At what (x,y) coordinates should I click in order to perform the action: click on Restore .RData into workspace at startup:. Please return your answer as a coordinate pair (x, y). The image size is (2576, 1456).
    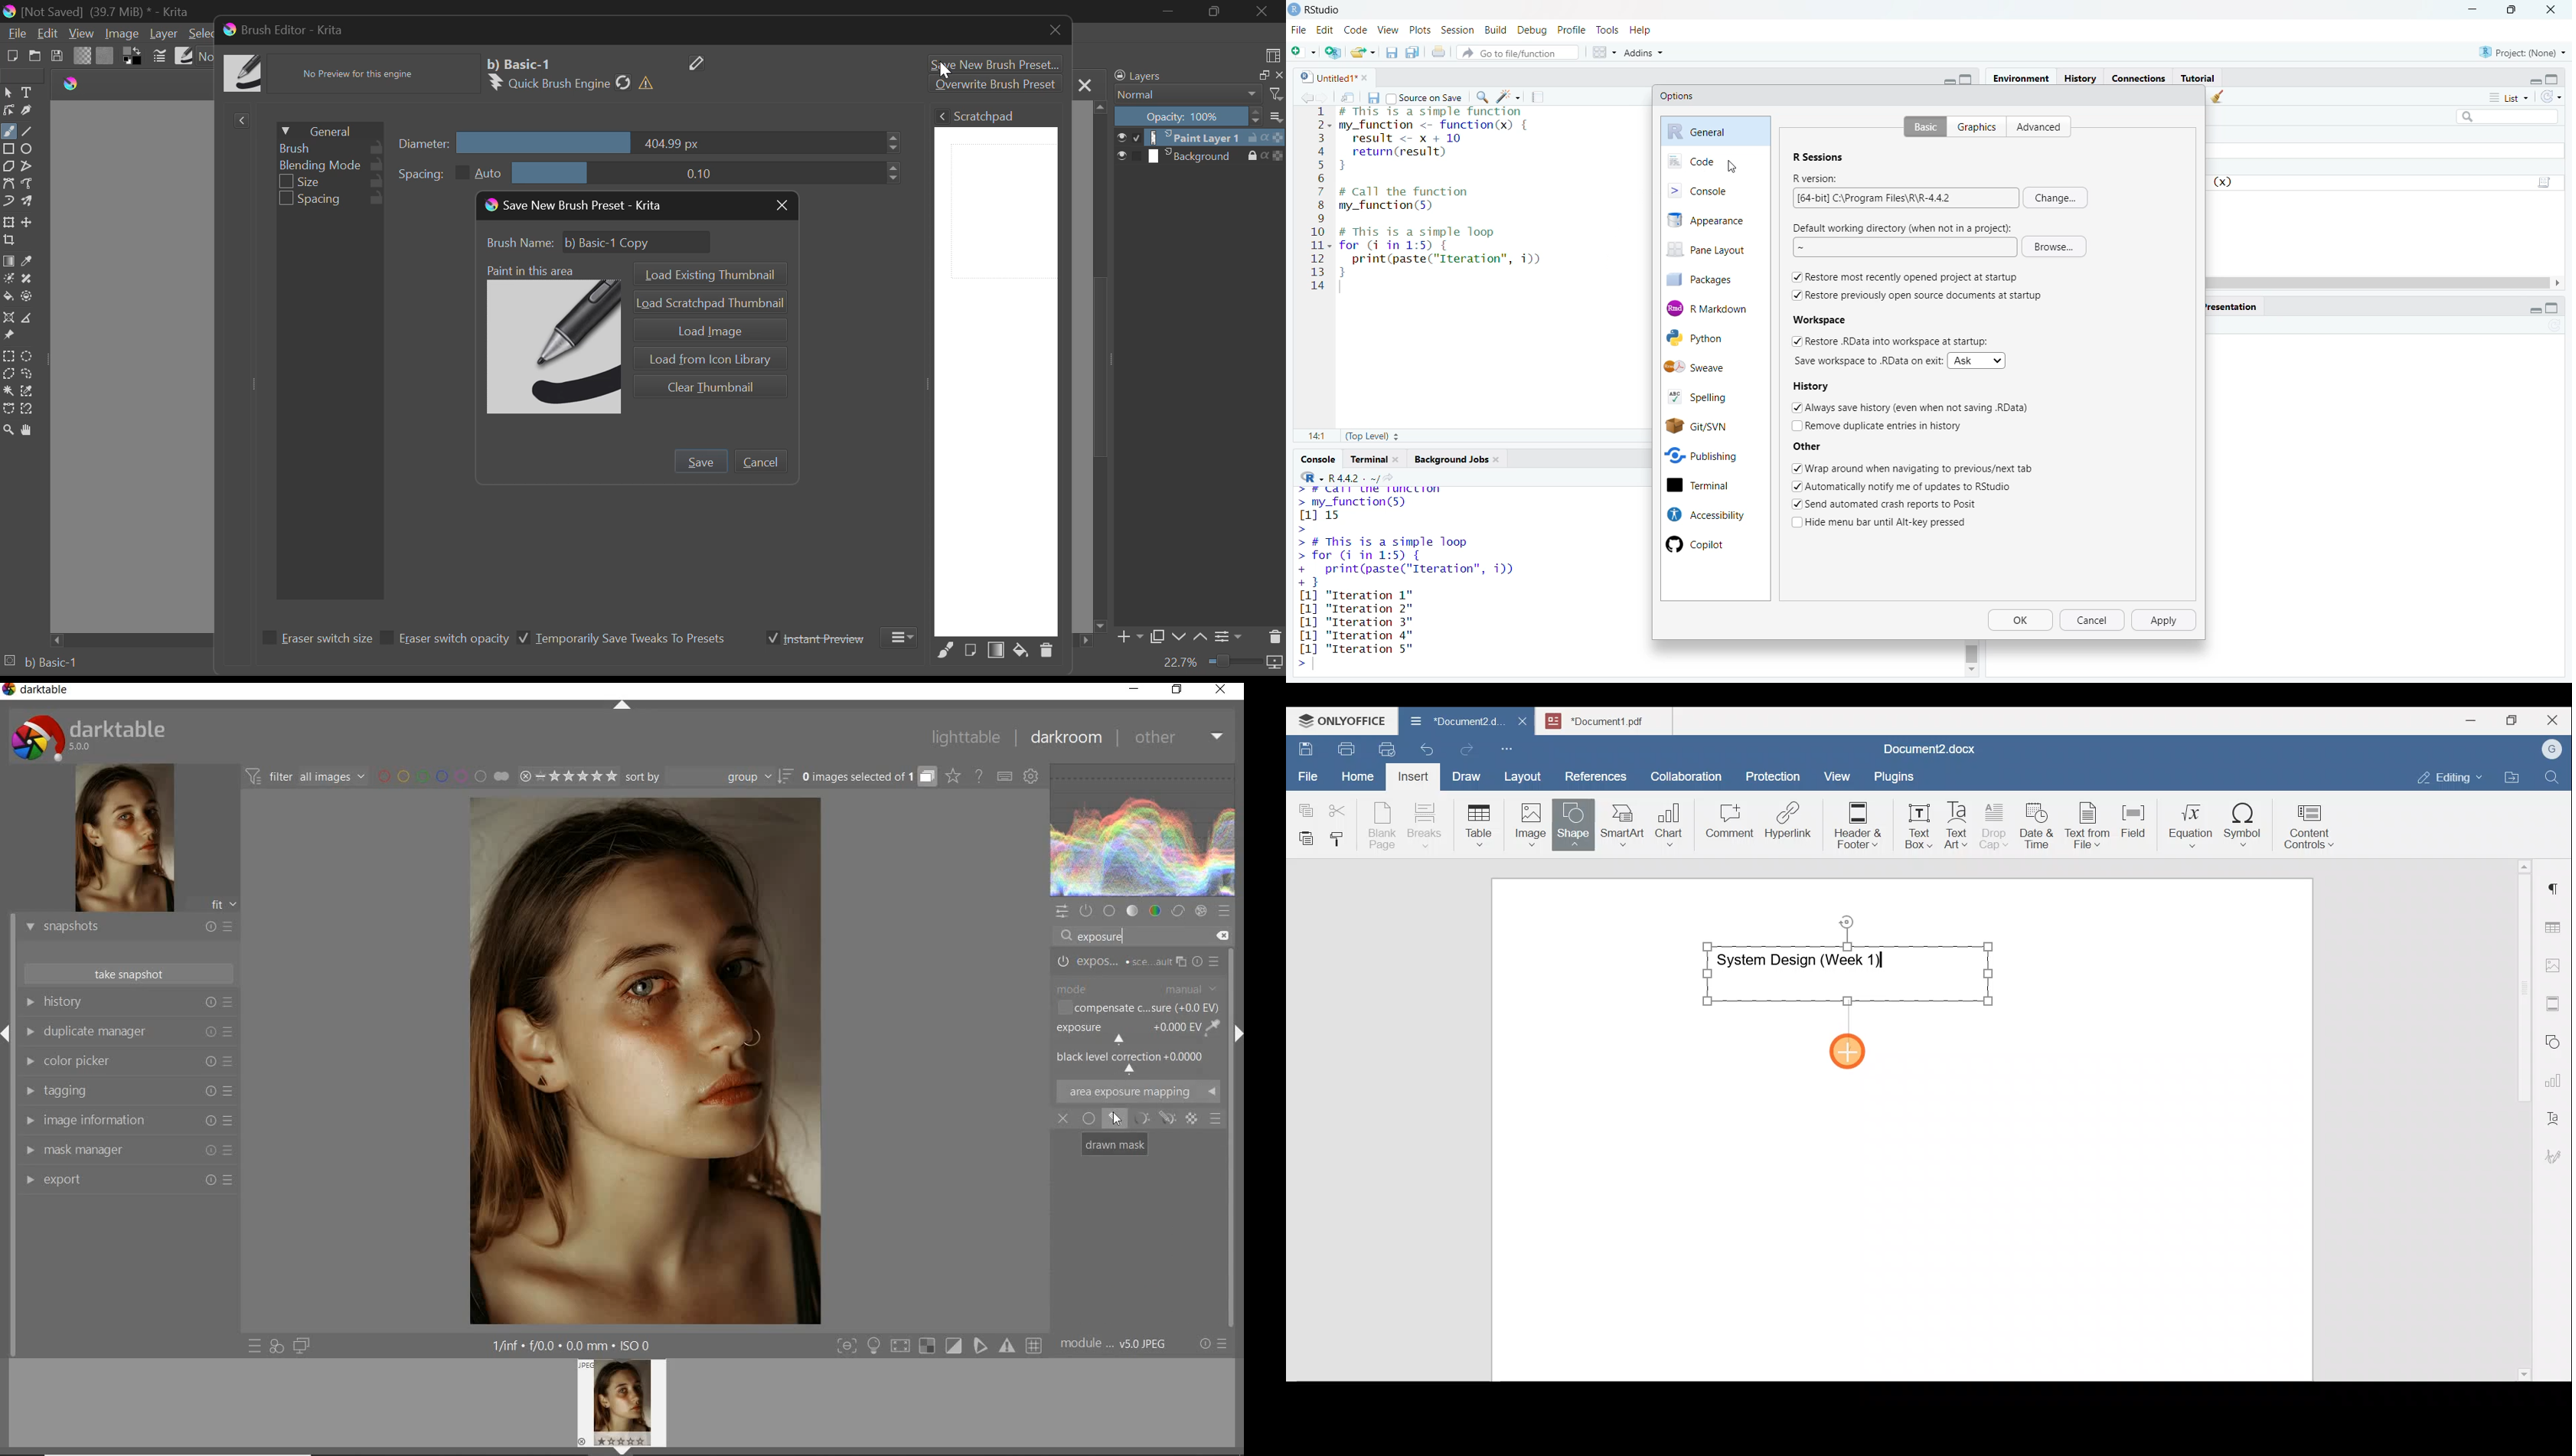
    Looking at the image, I should click on (1898, 339).